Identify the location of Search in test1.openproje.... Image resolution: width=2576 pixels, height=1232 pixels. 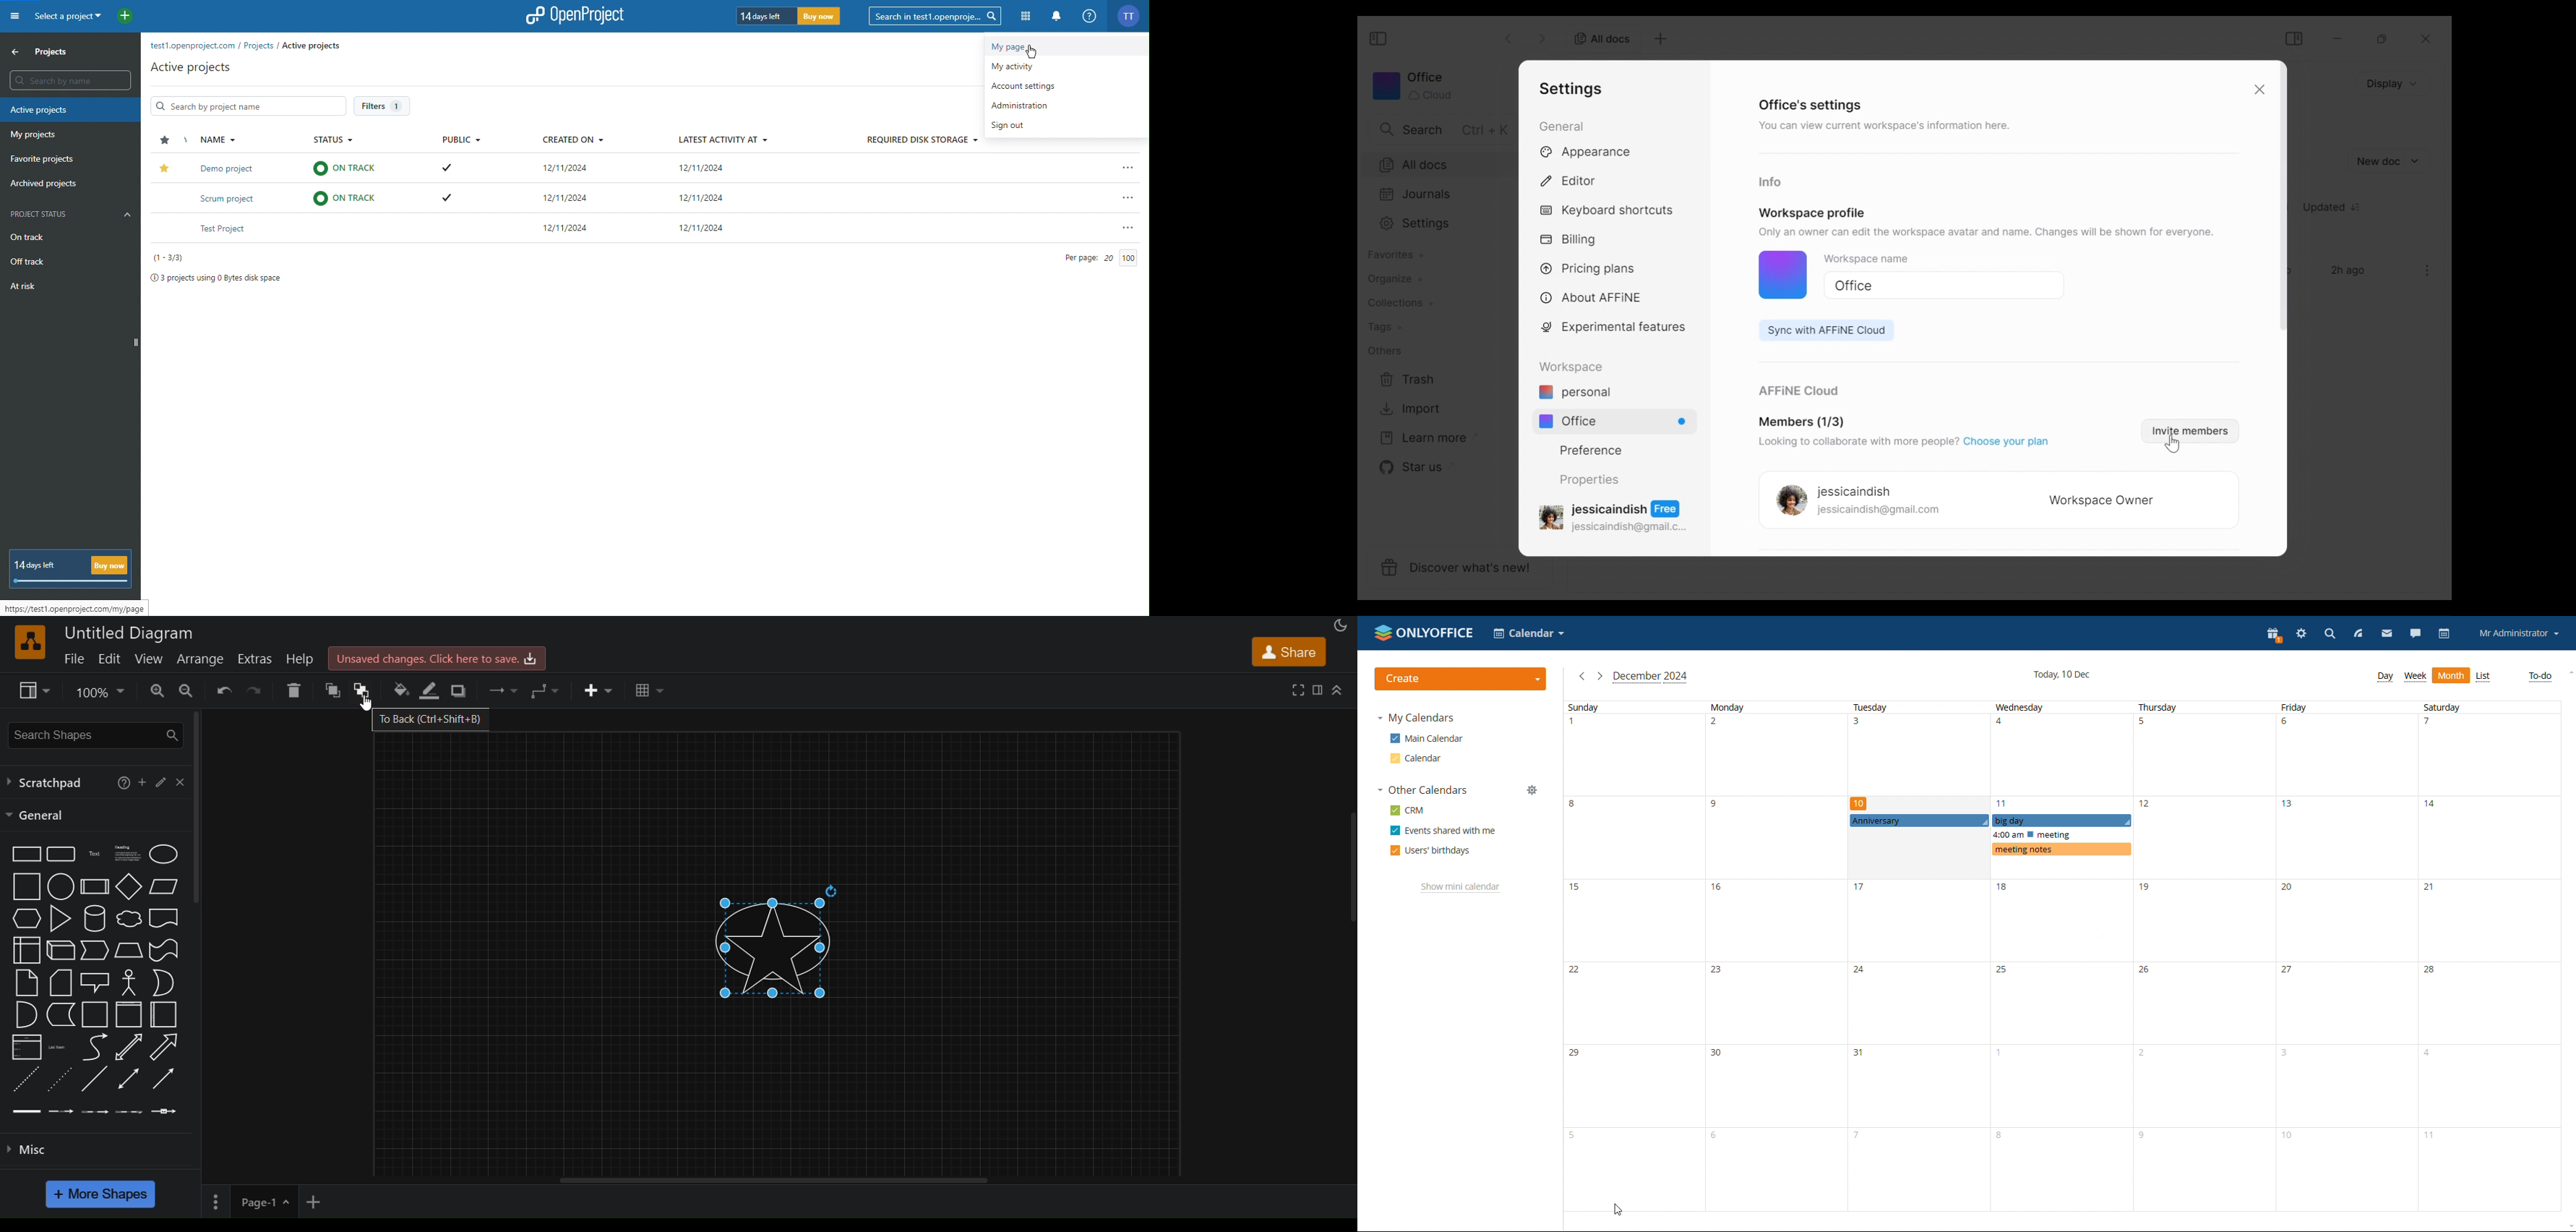
(939, 17).